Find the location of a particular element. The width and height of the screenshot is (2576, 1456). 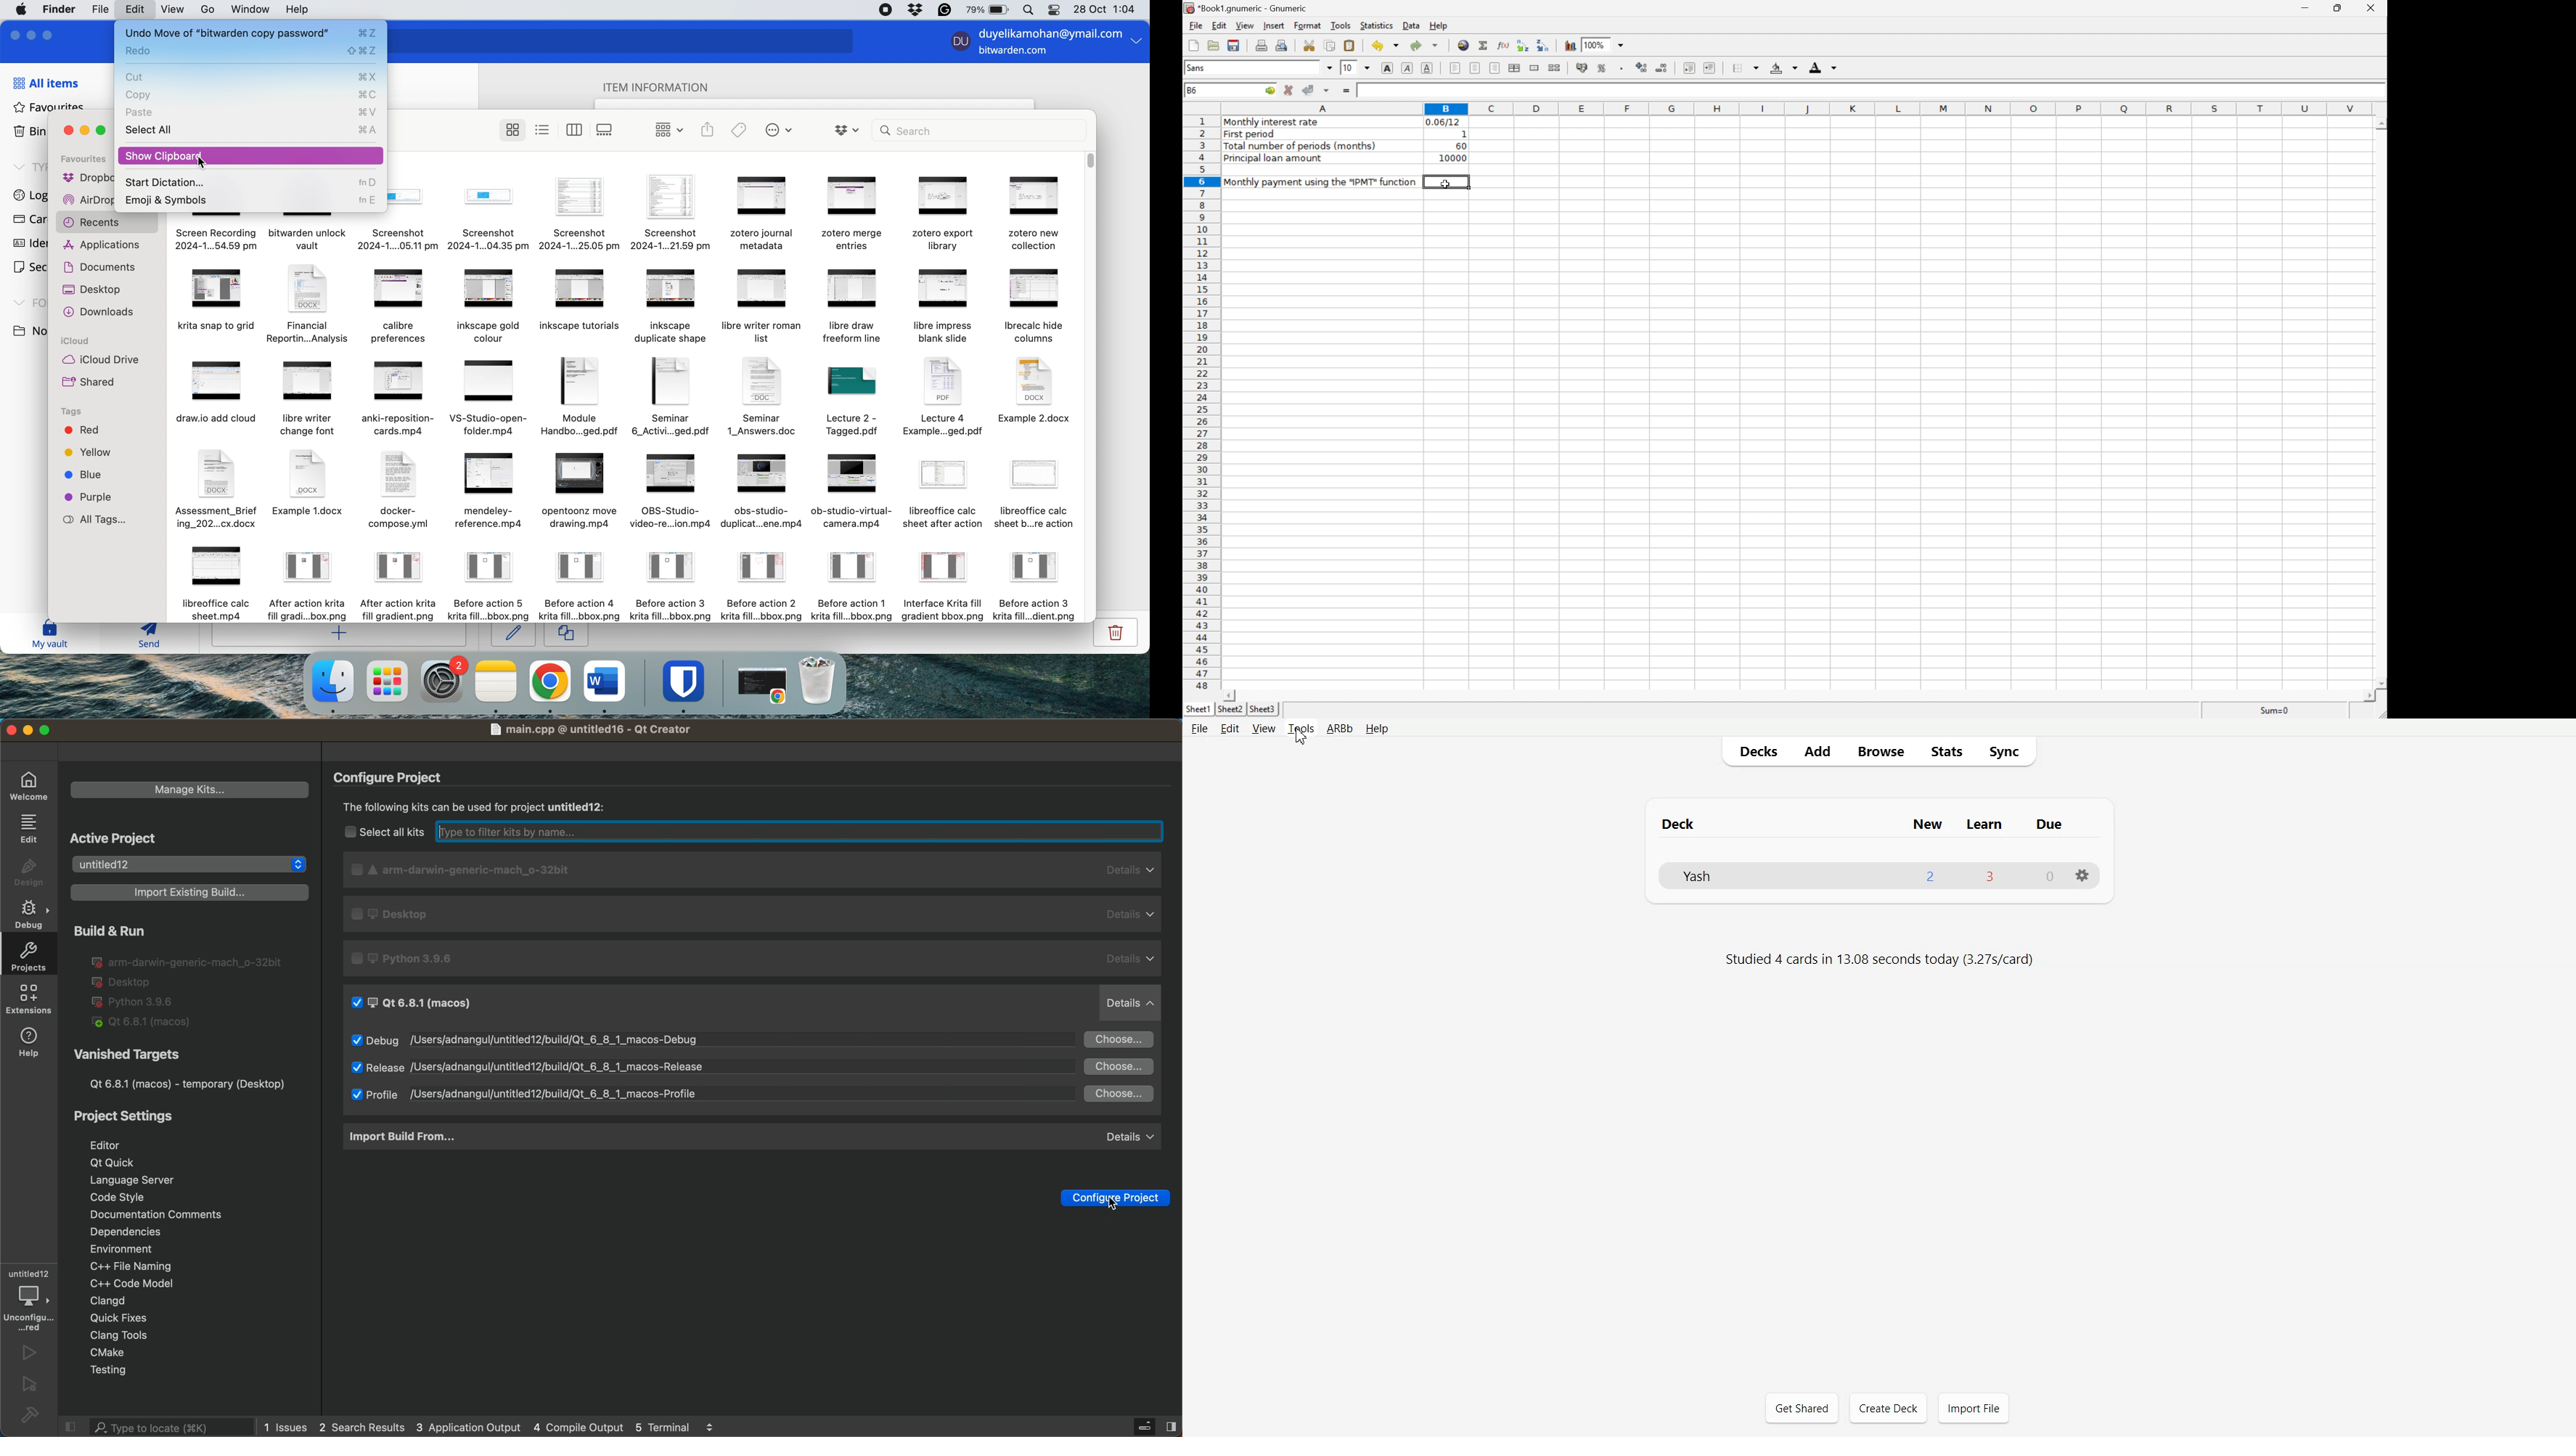

Cursor is located at coordinates (1445, 184).